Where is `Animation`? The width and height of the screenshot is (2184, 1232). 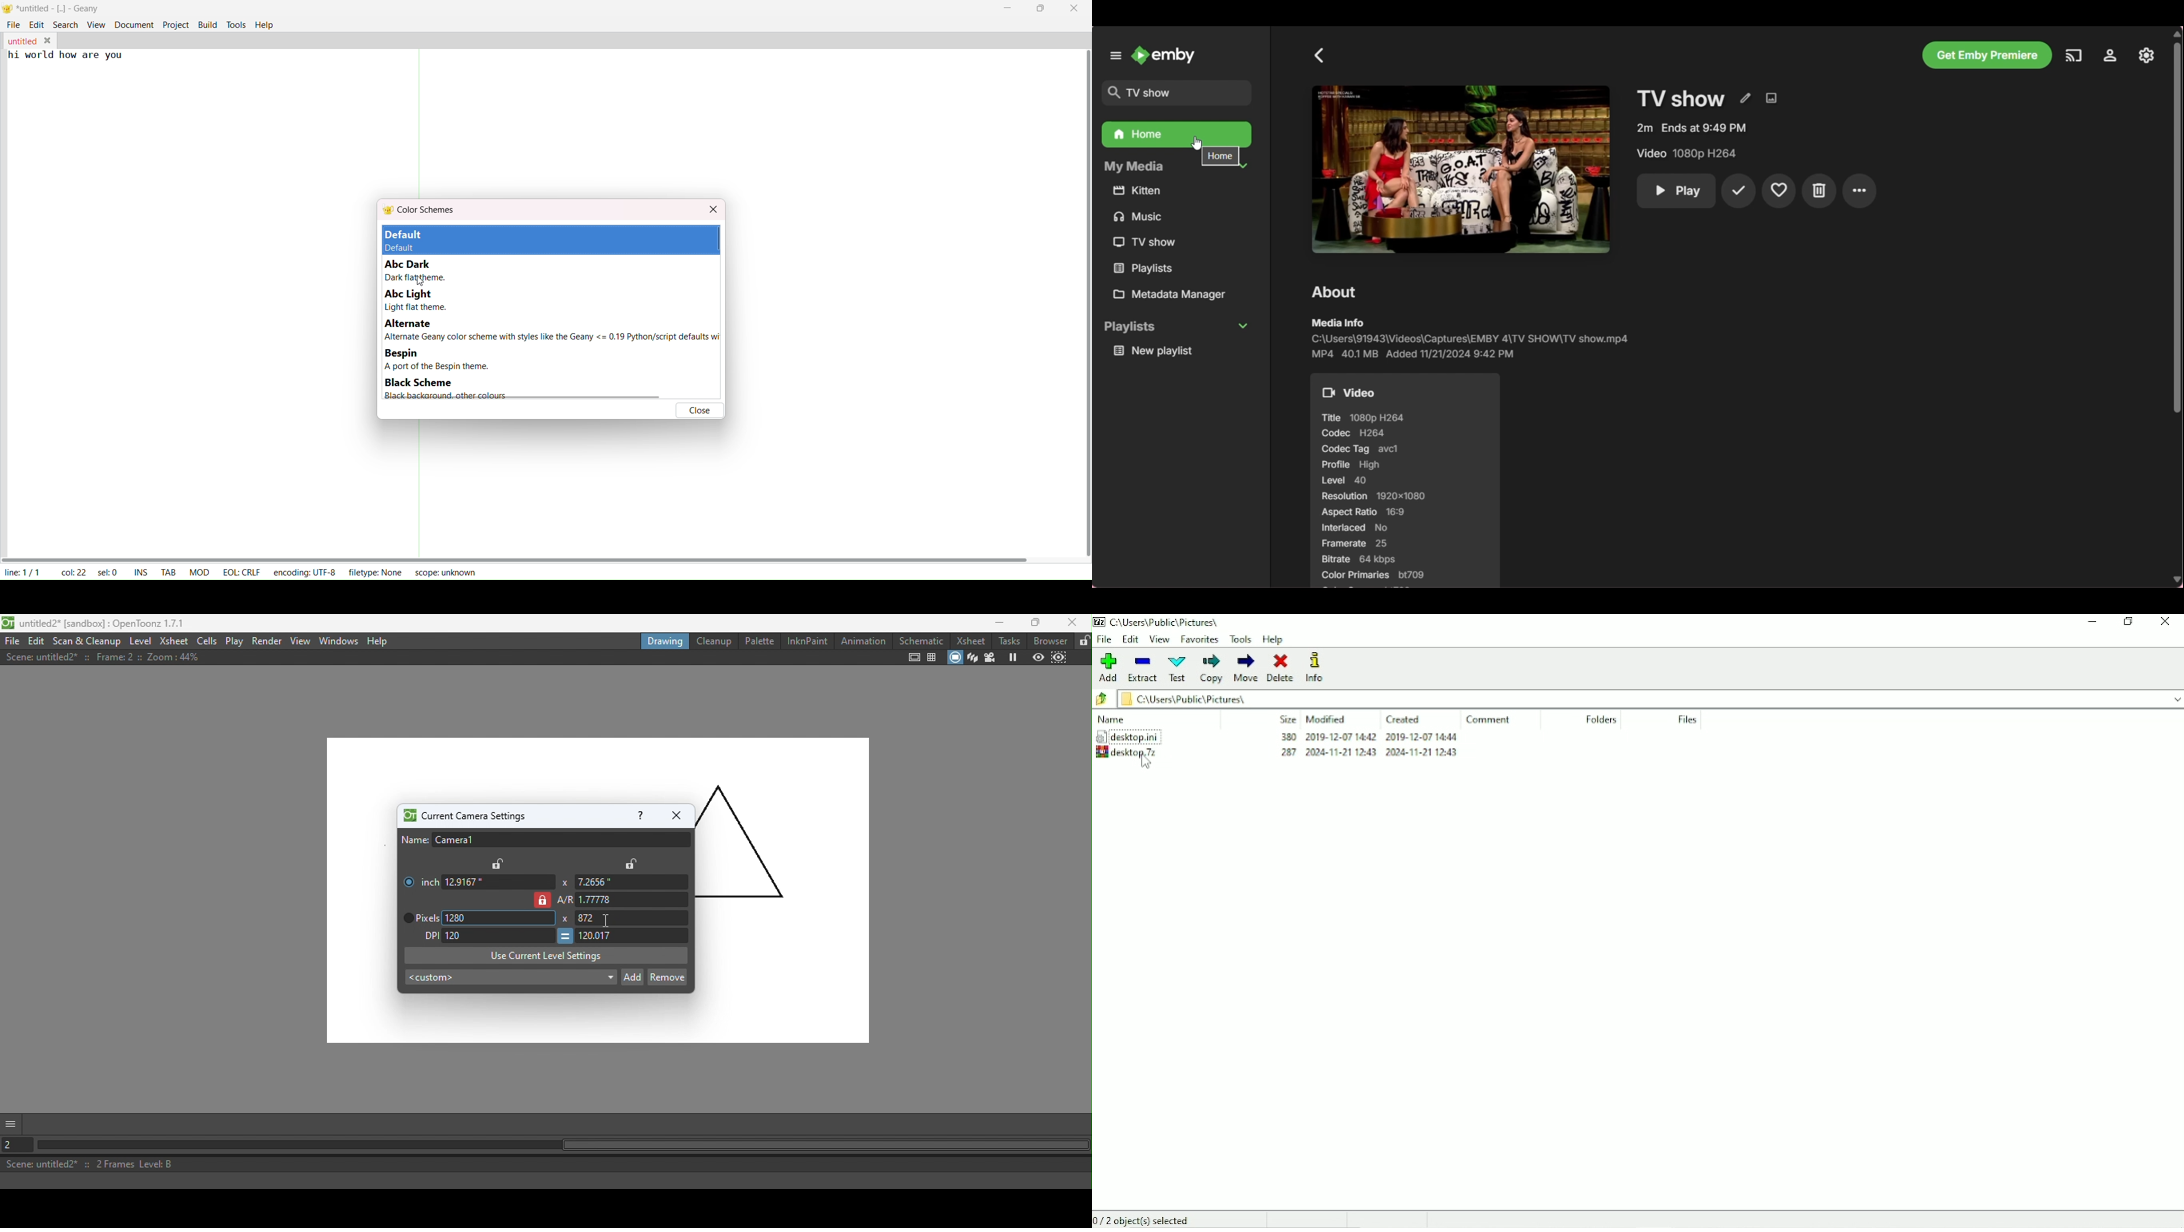 Animation is located at coordinates (862, 640).